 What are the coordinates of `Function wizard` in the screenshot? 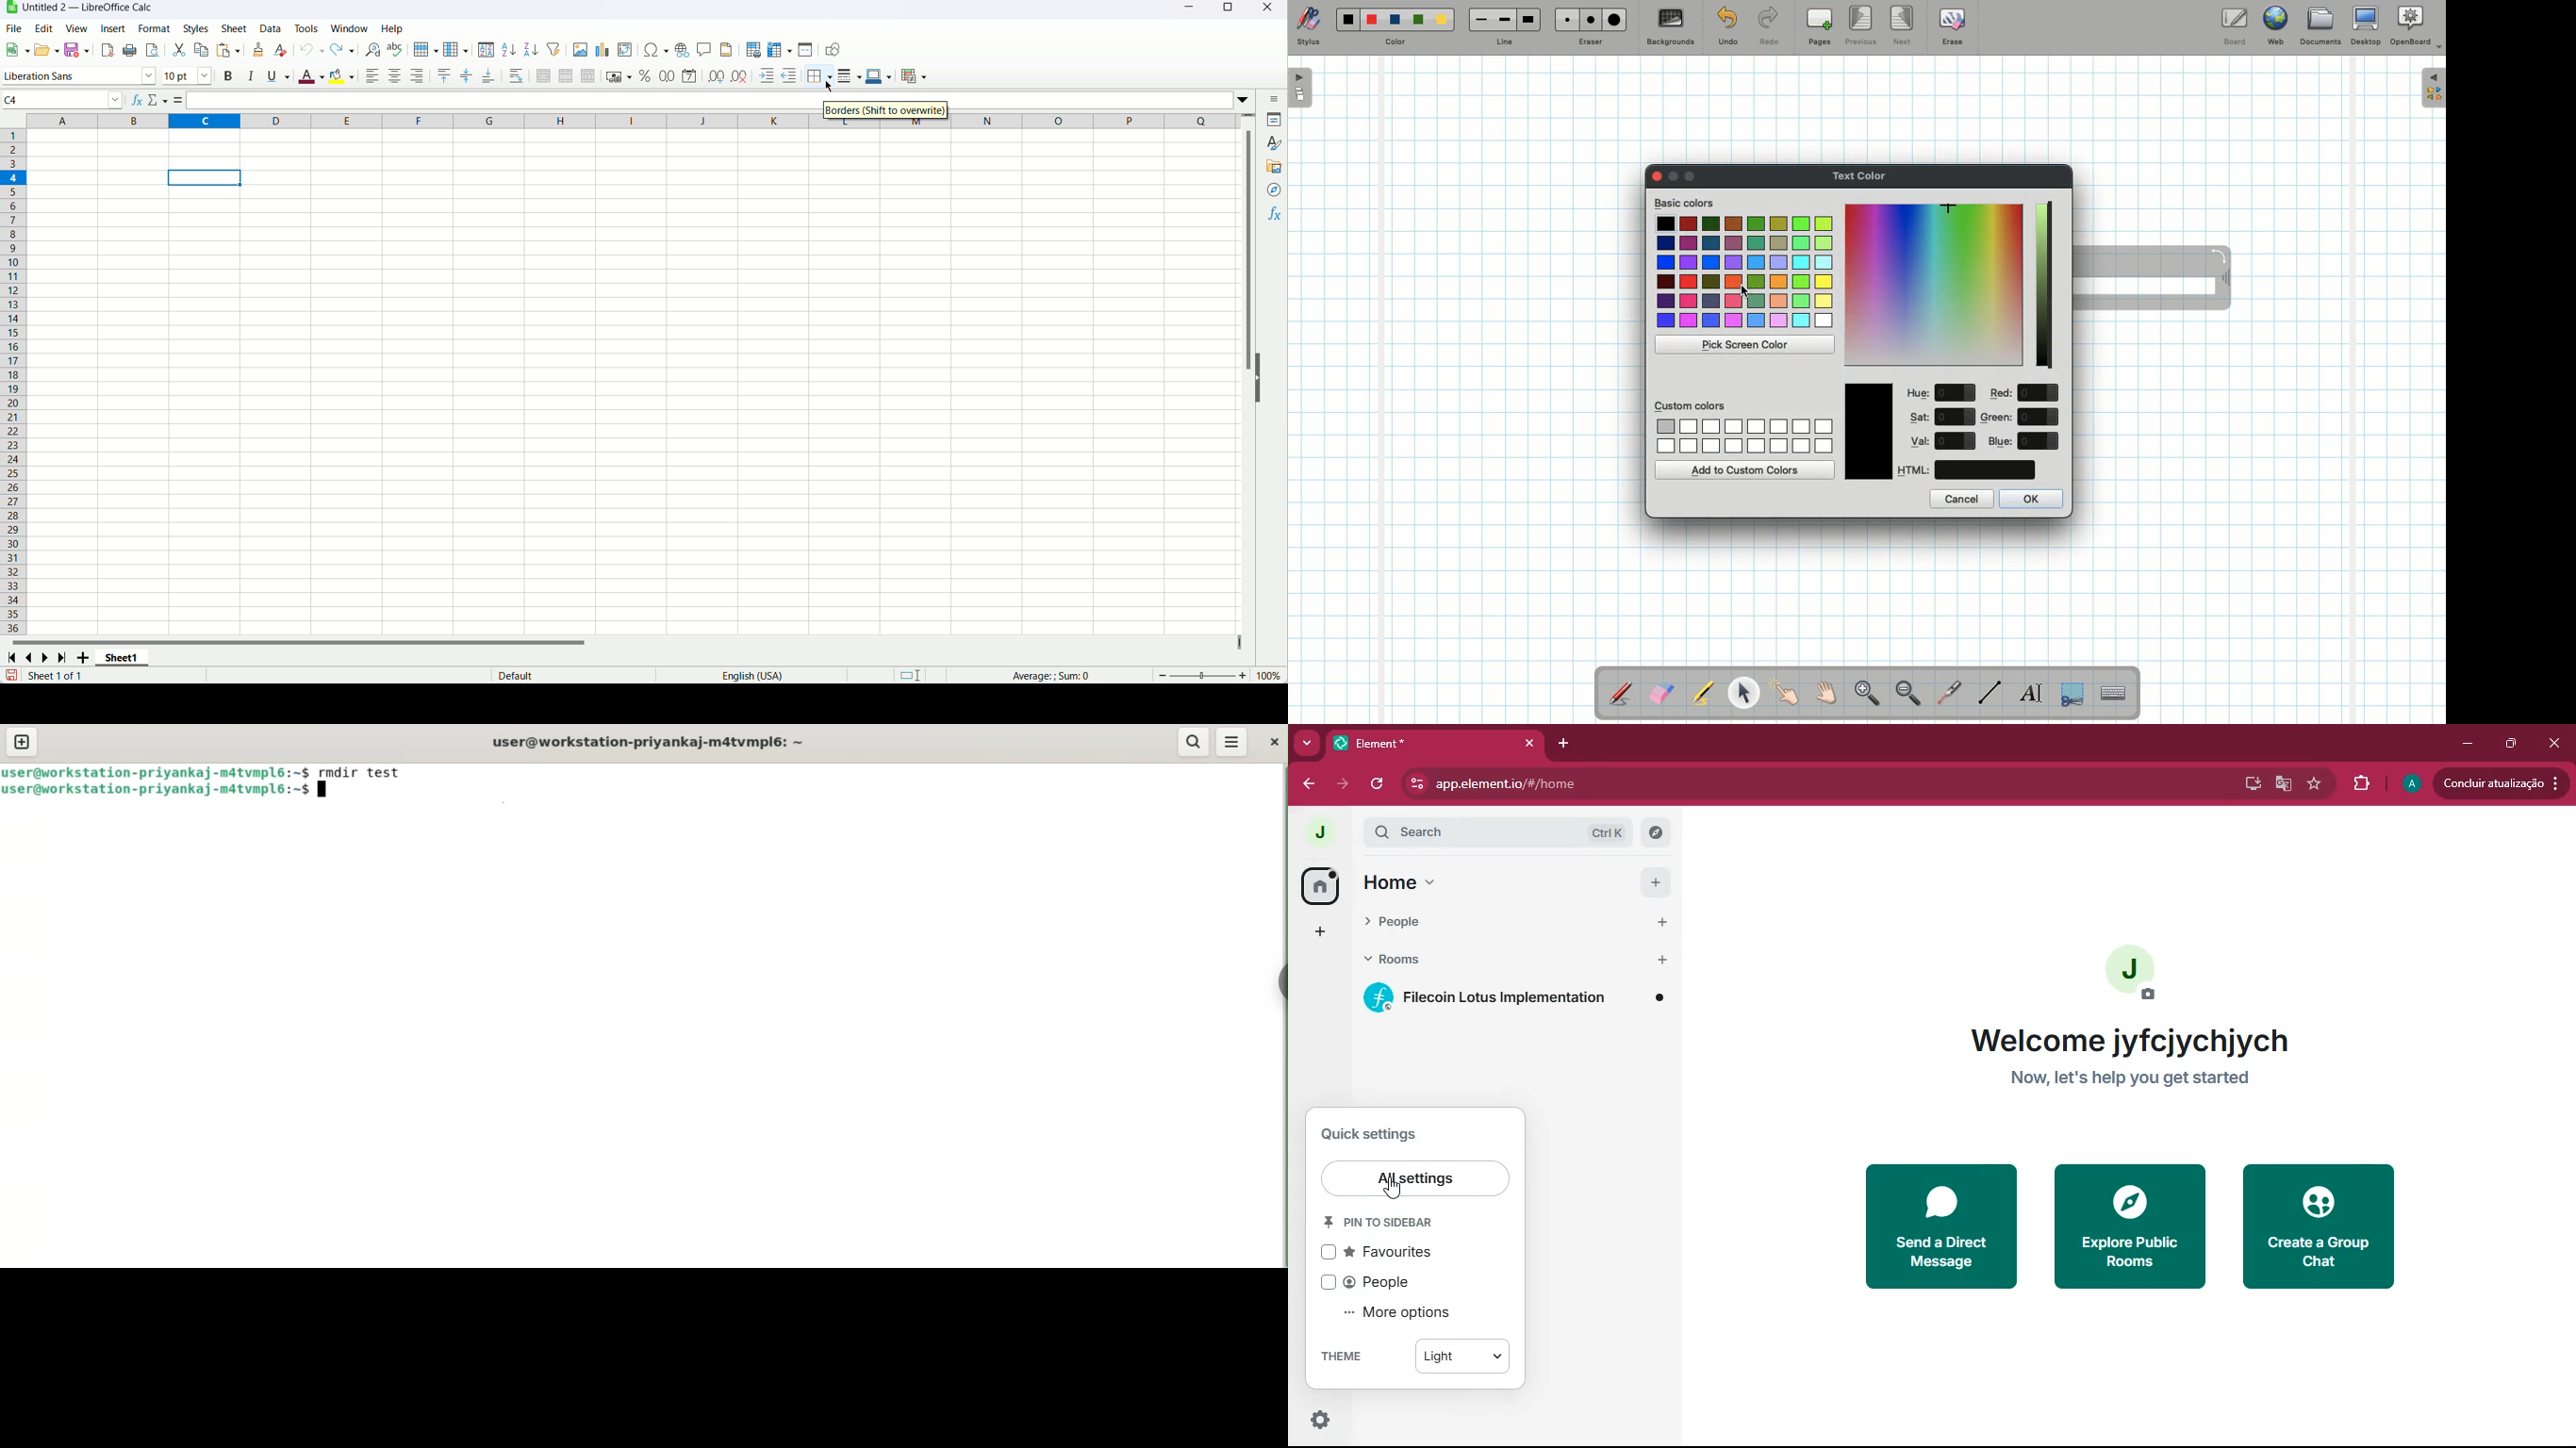 It's located at (138, 102).